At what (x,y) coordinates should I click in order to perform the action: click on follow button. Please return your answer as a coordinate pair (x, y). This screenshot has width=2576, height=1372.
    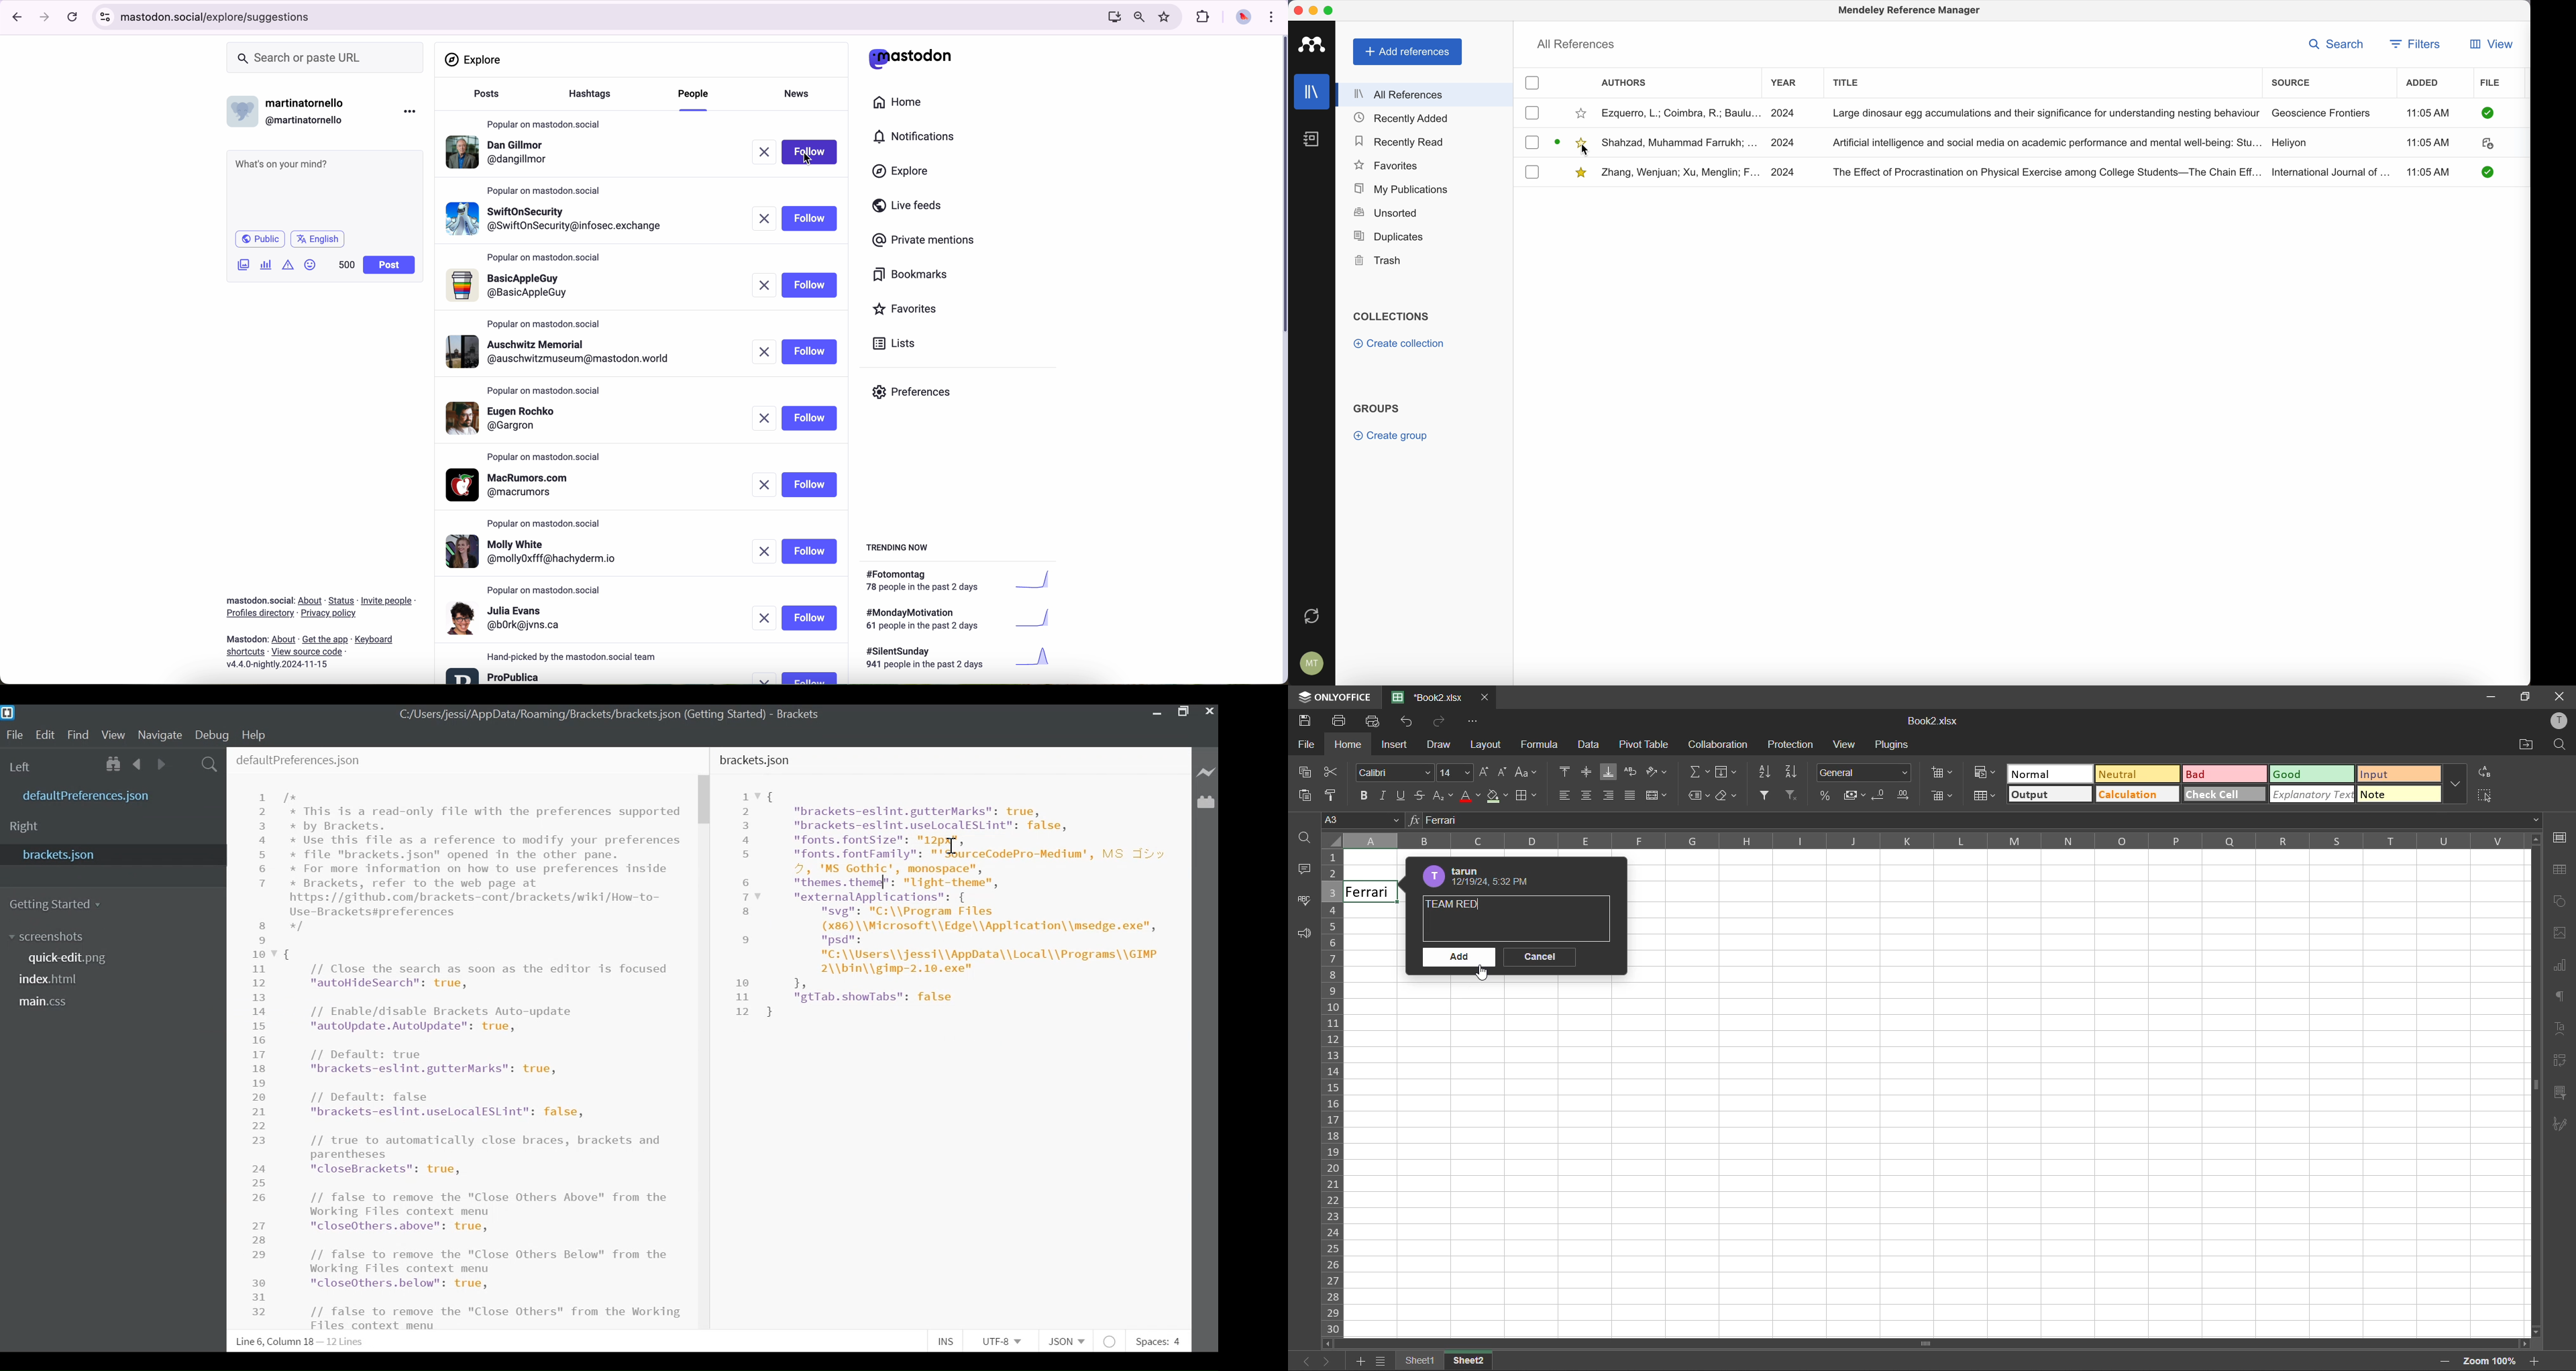
    Looking at the image, I should click on (809, 678).